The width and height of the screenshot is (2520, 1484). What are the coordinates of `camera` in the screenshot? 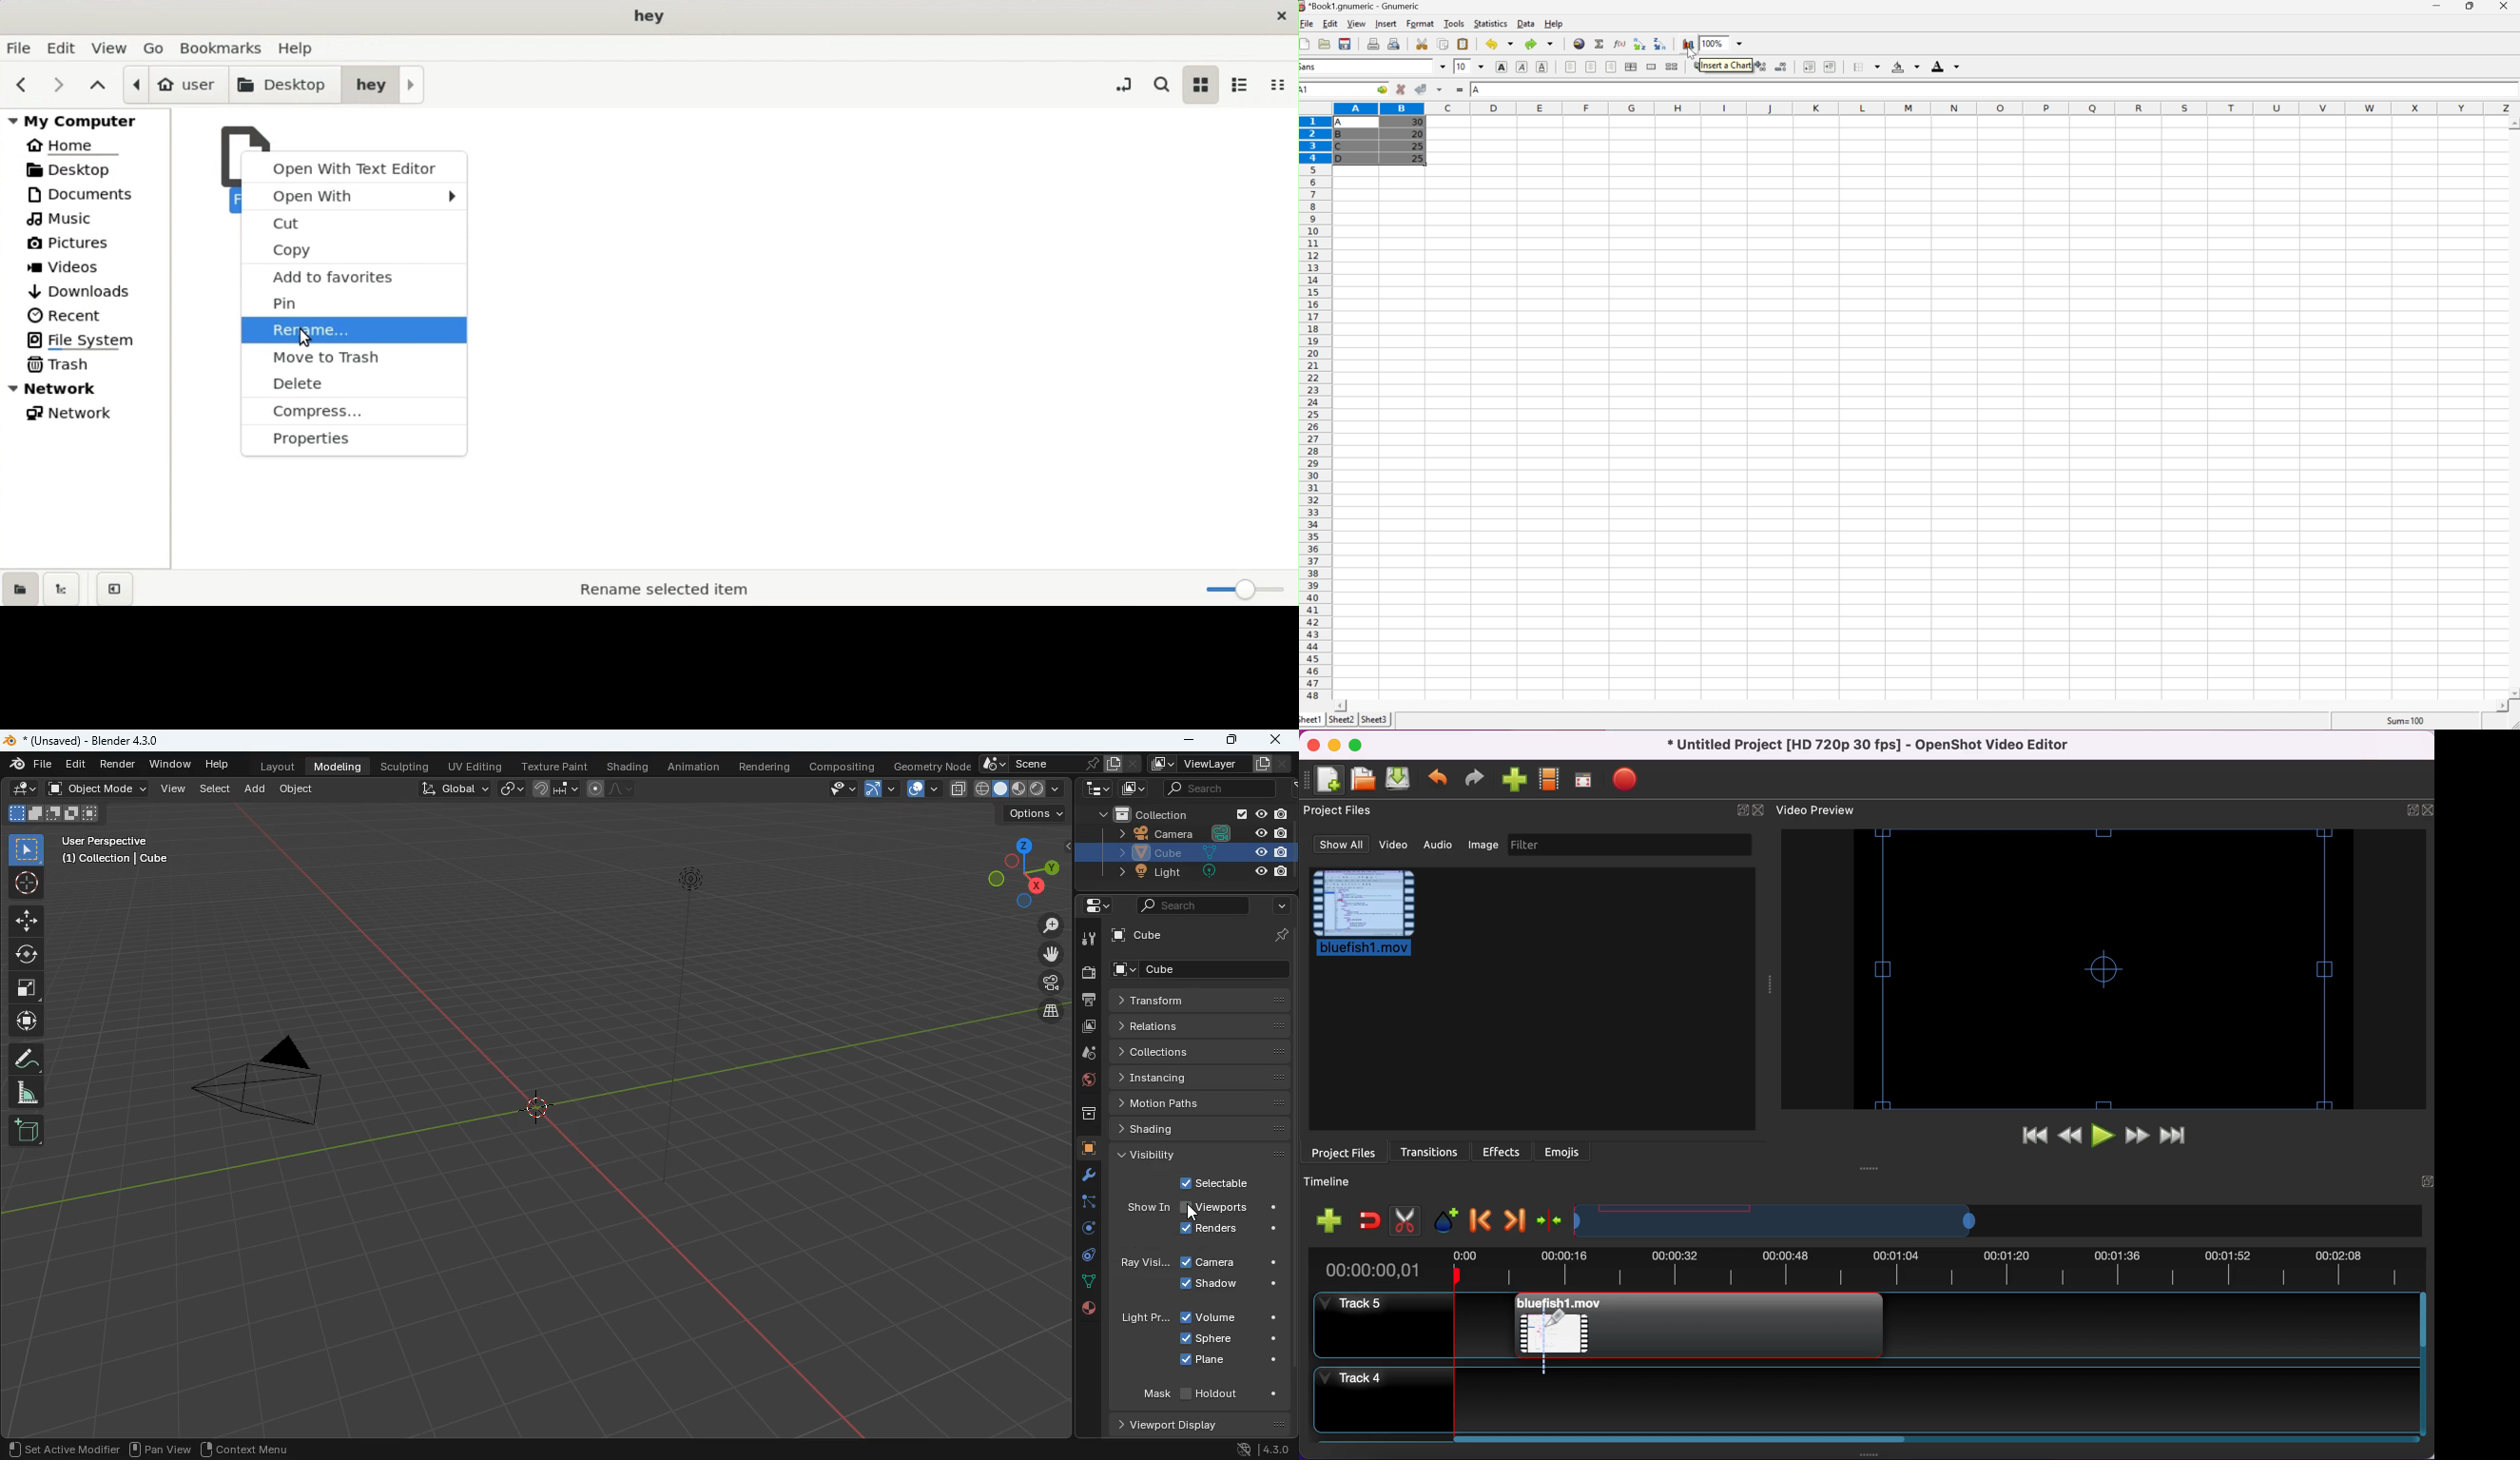 It's located at (1187, 834).